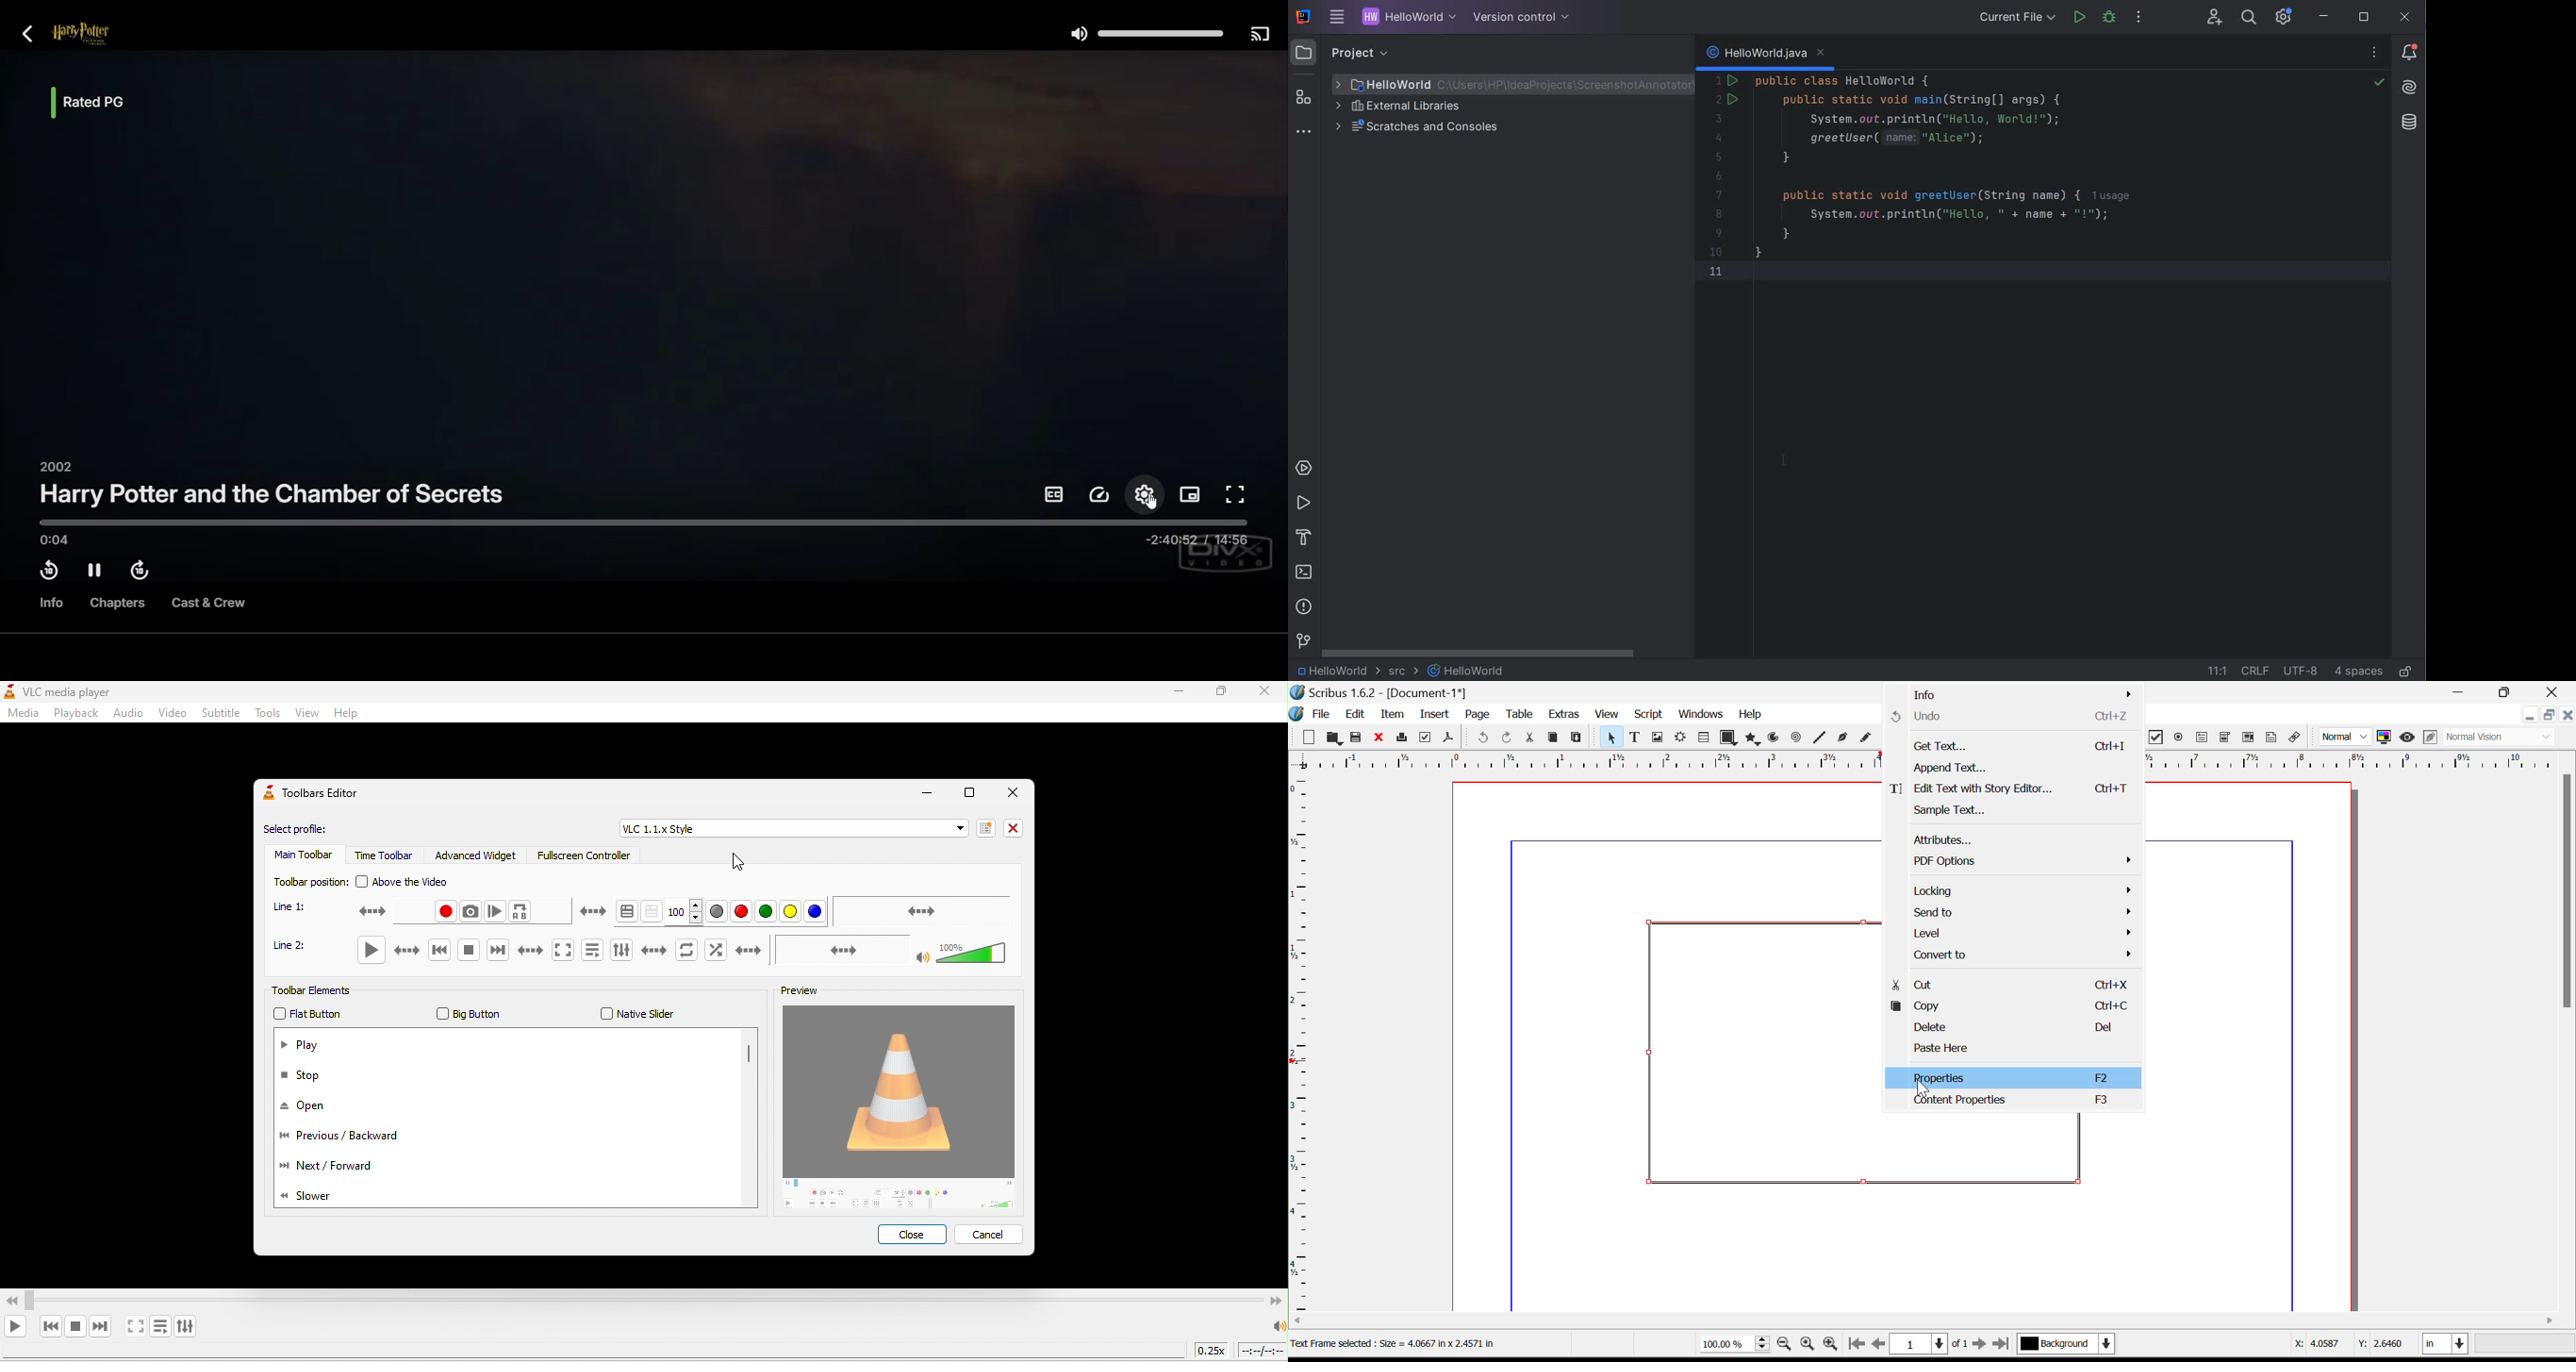 The height and width of the screenshot is (1372, 2576). Describe the element at coordinates (2271, 737) in the screenshot. I see `Text Annotation` at that location.